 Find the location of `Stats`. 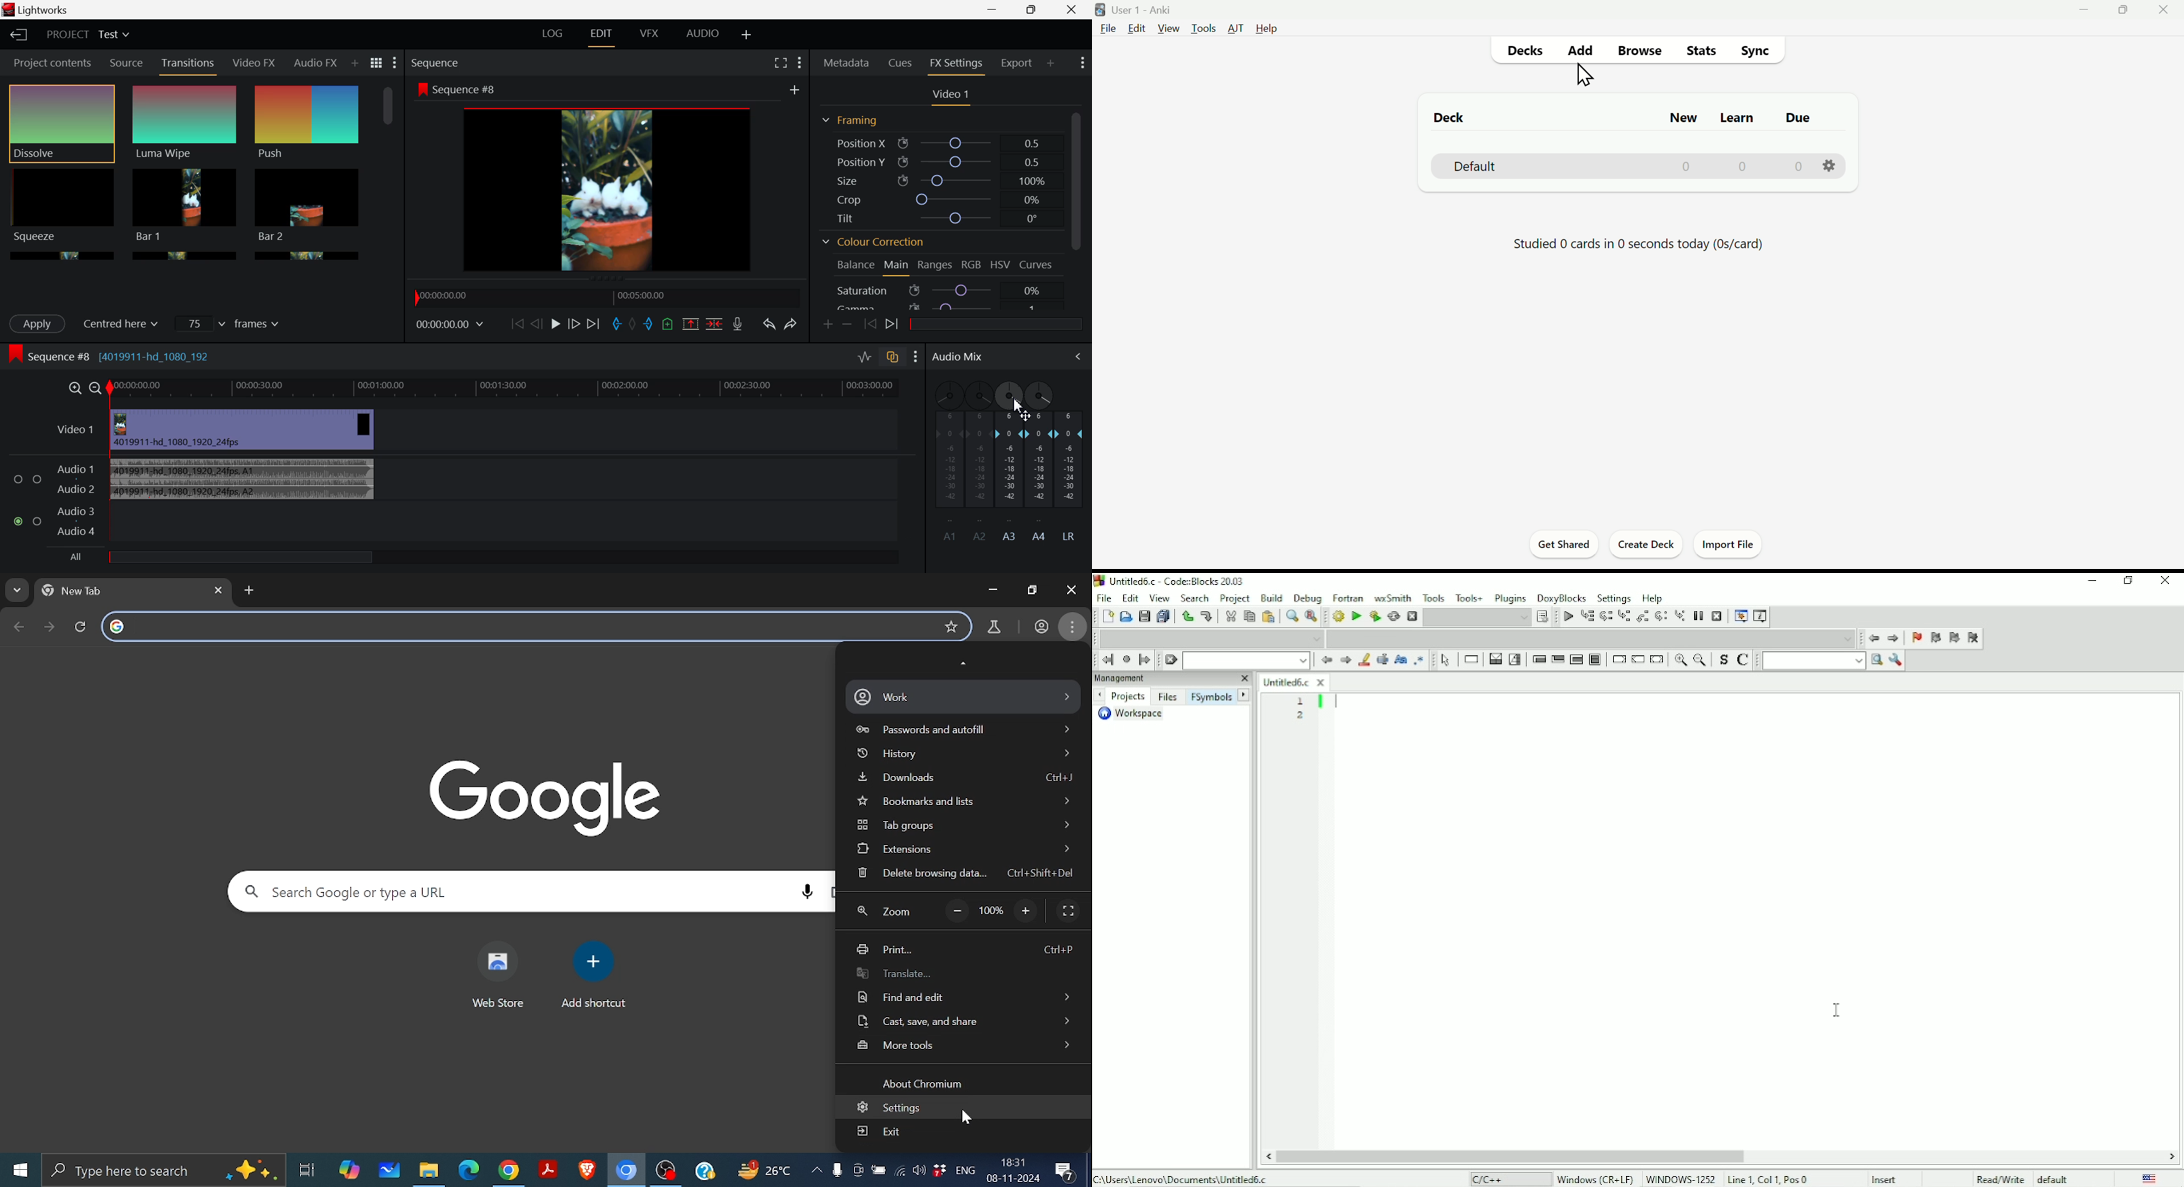

Stats is located at coordinates (1704, 51).